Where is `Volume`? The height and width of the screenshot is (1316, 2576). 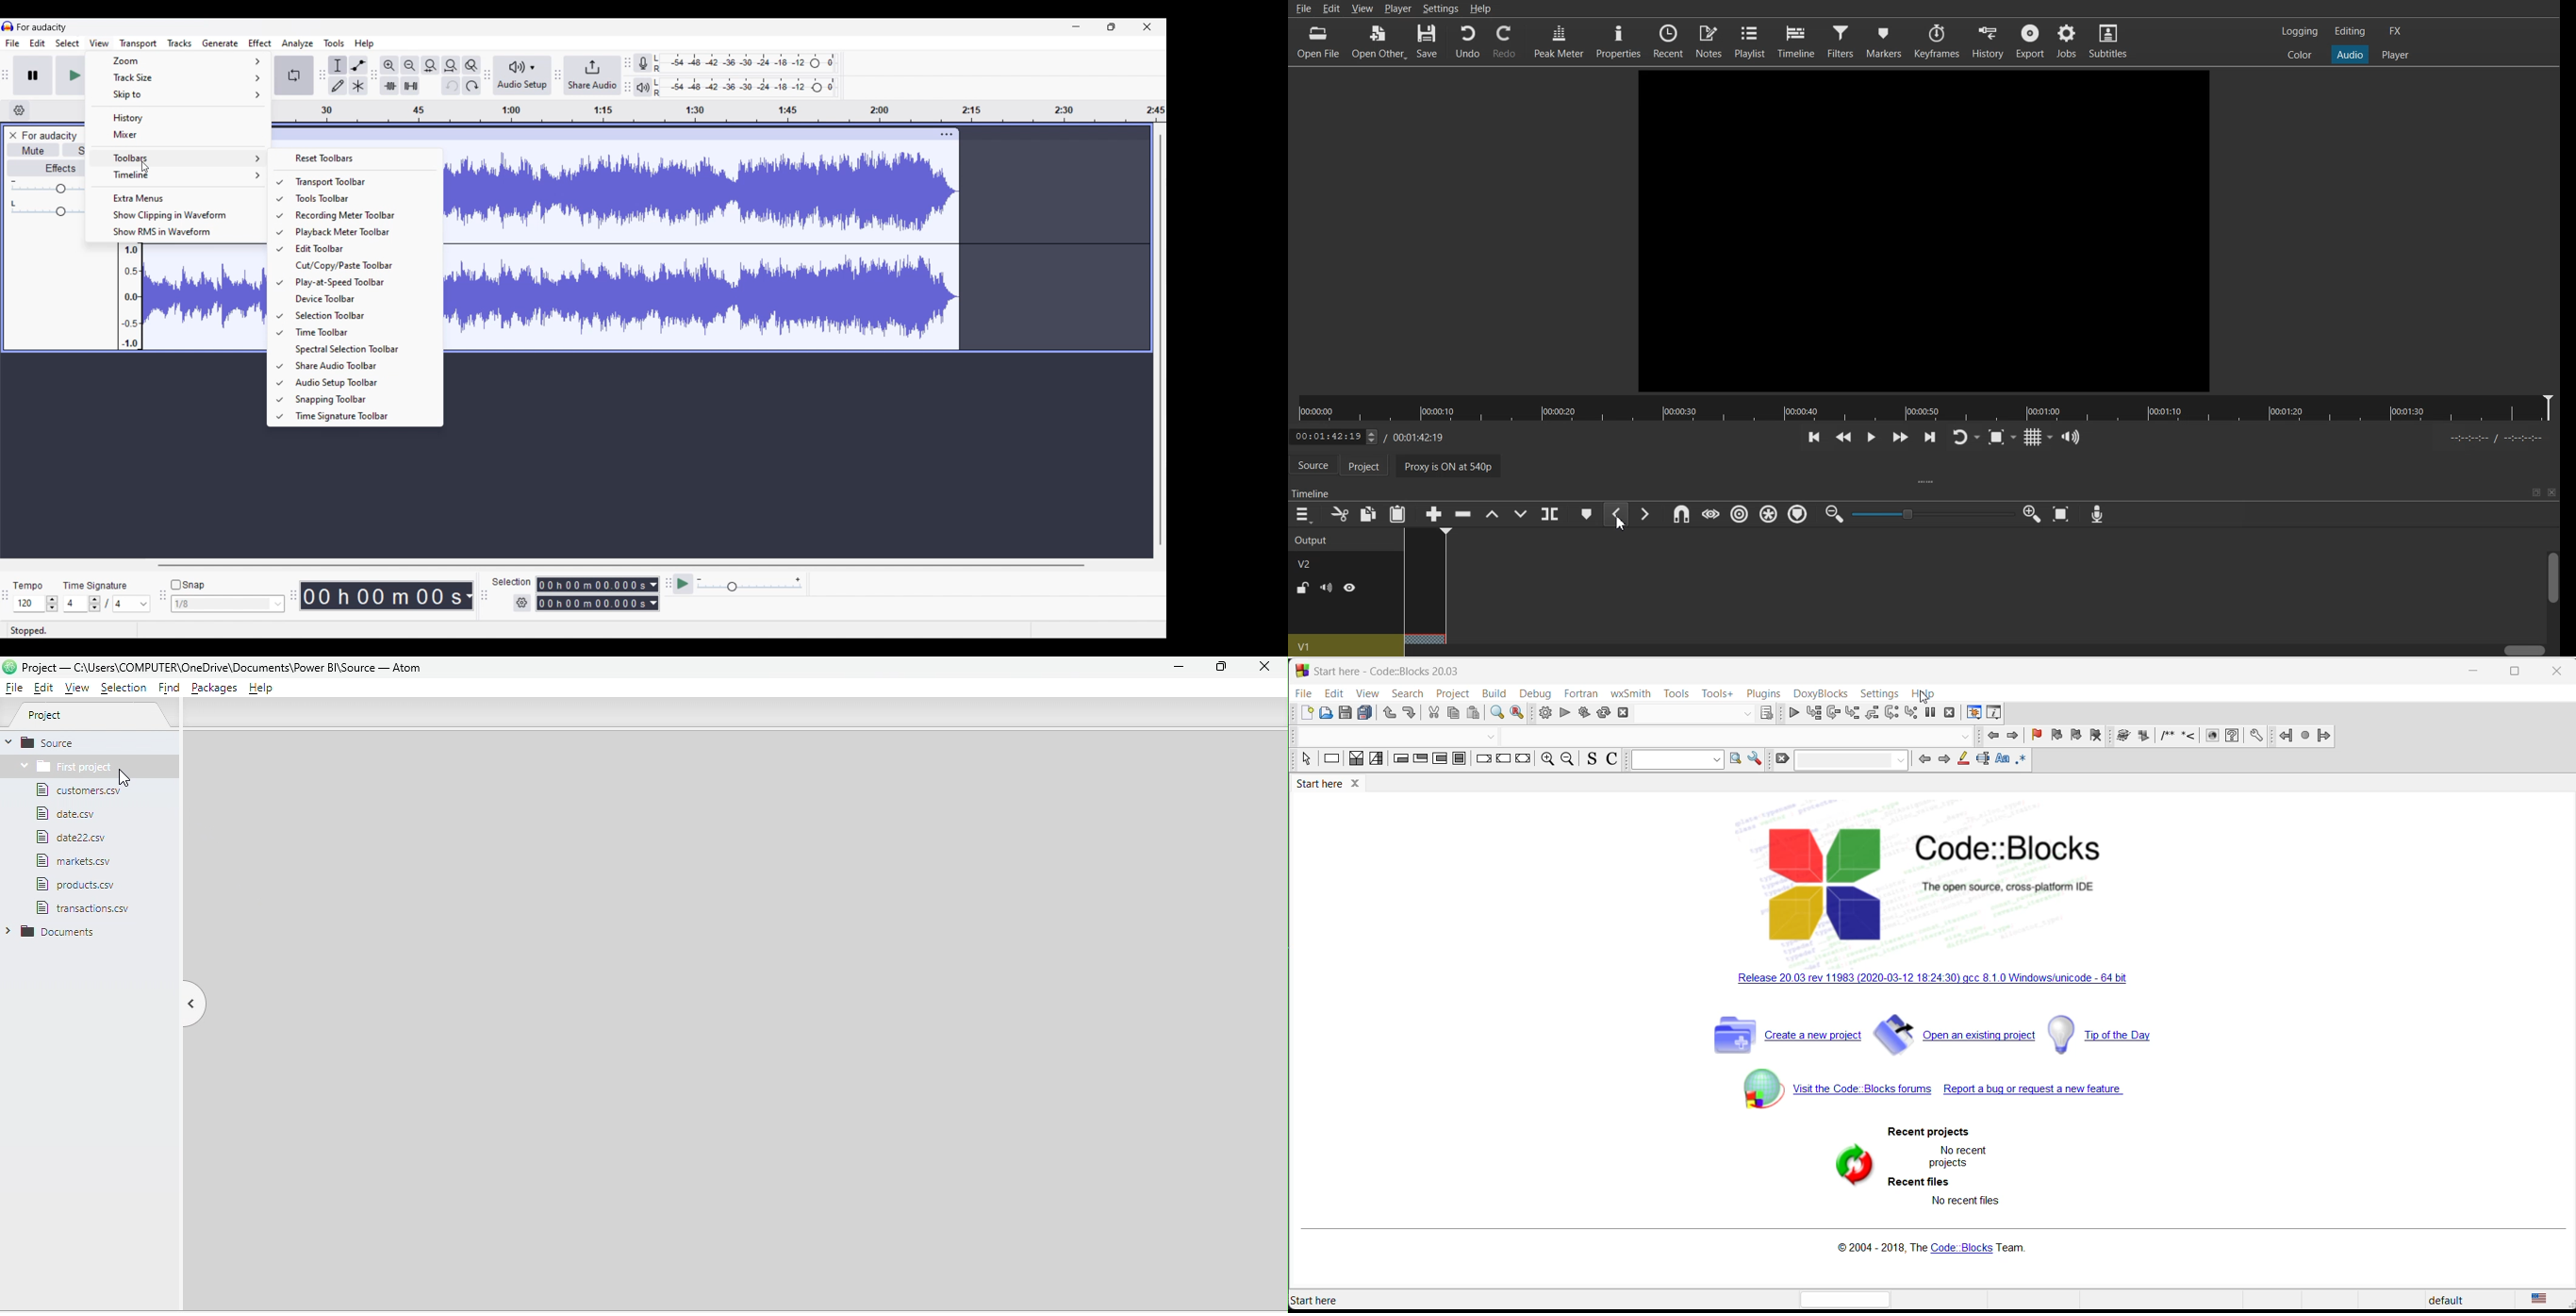
Volume is located at coordinates (1326, 588).